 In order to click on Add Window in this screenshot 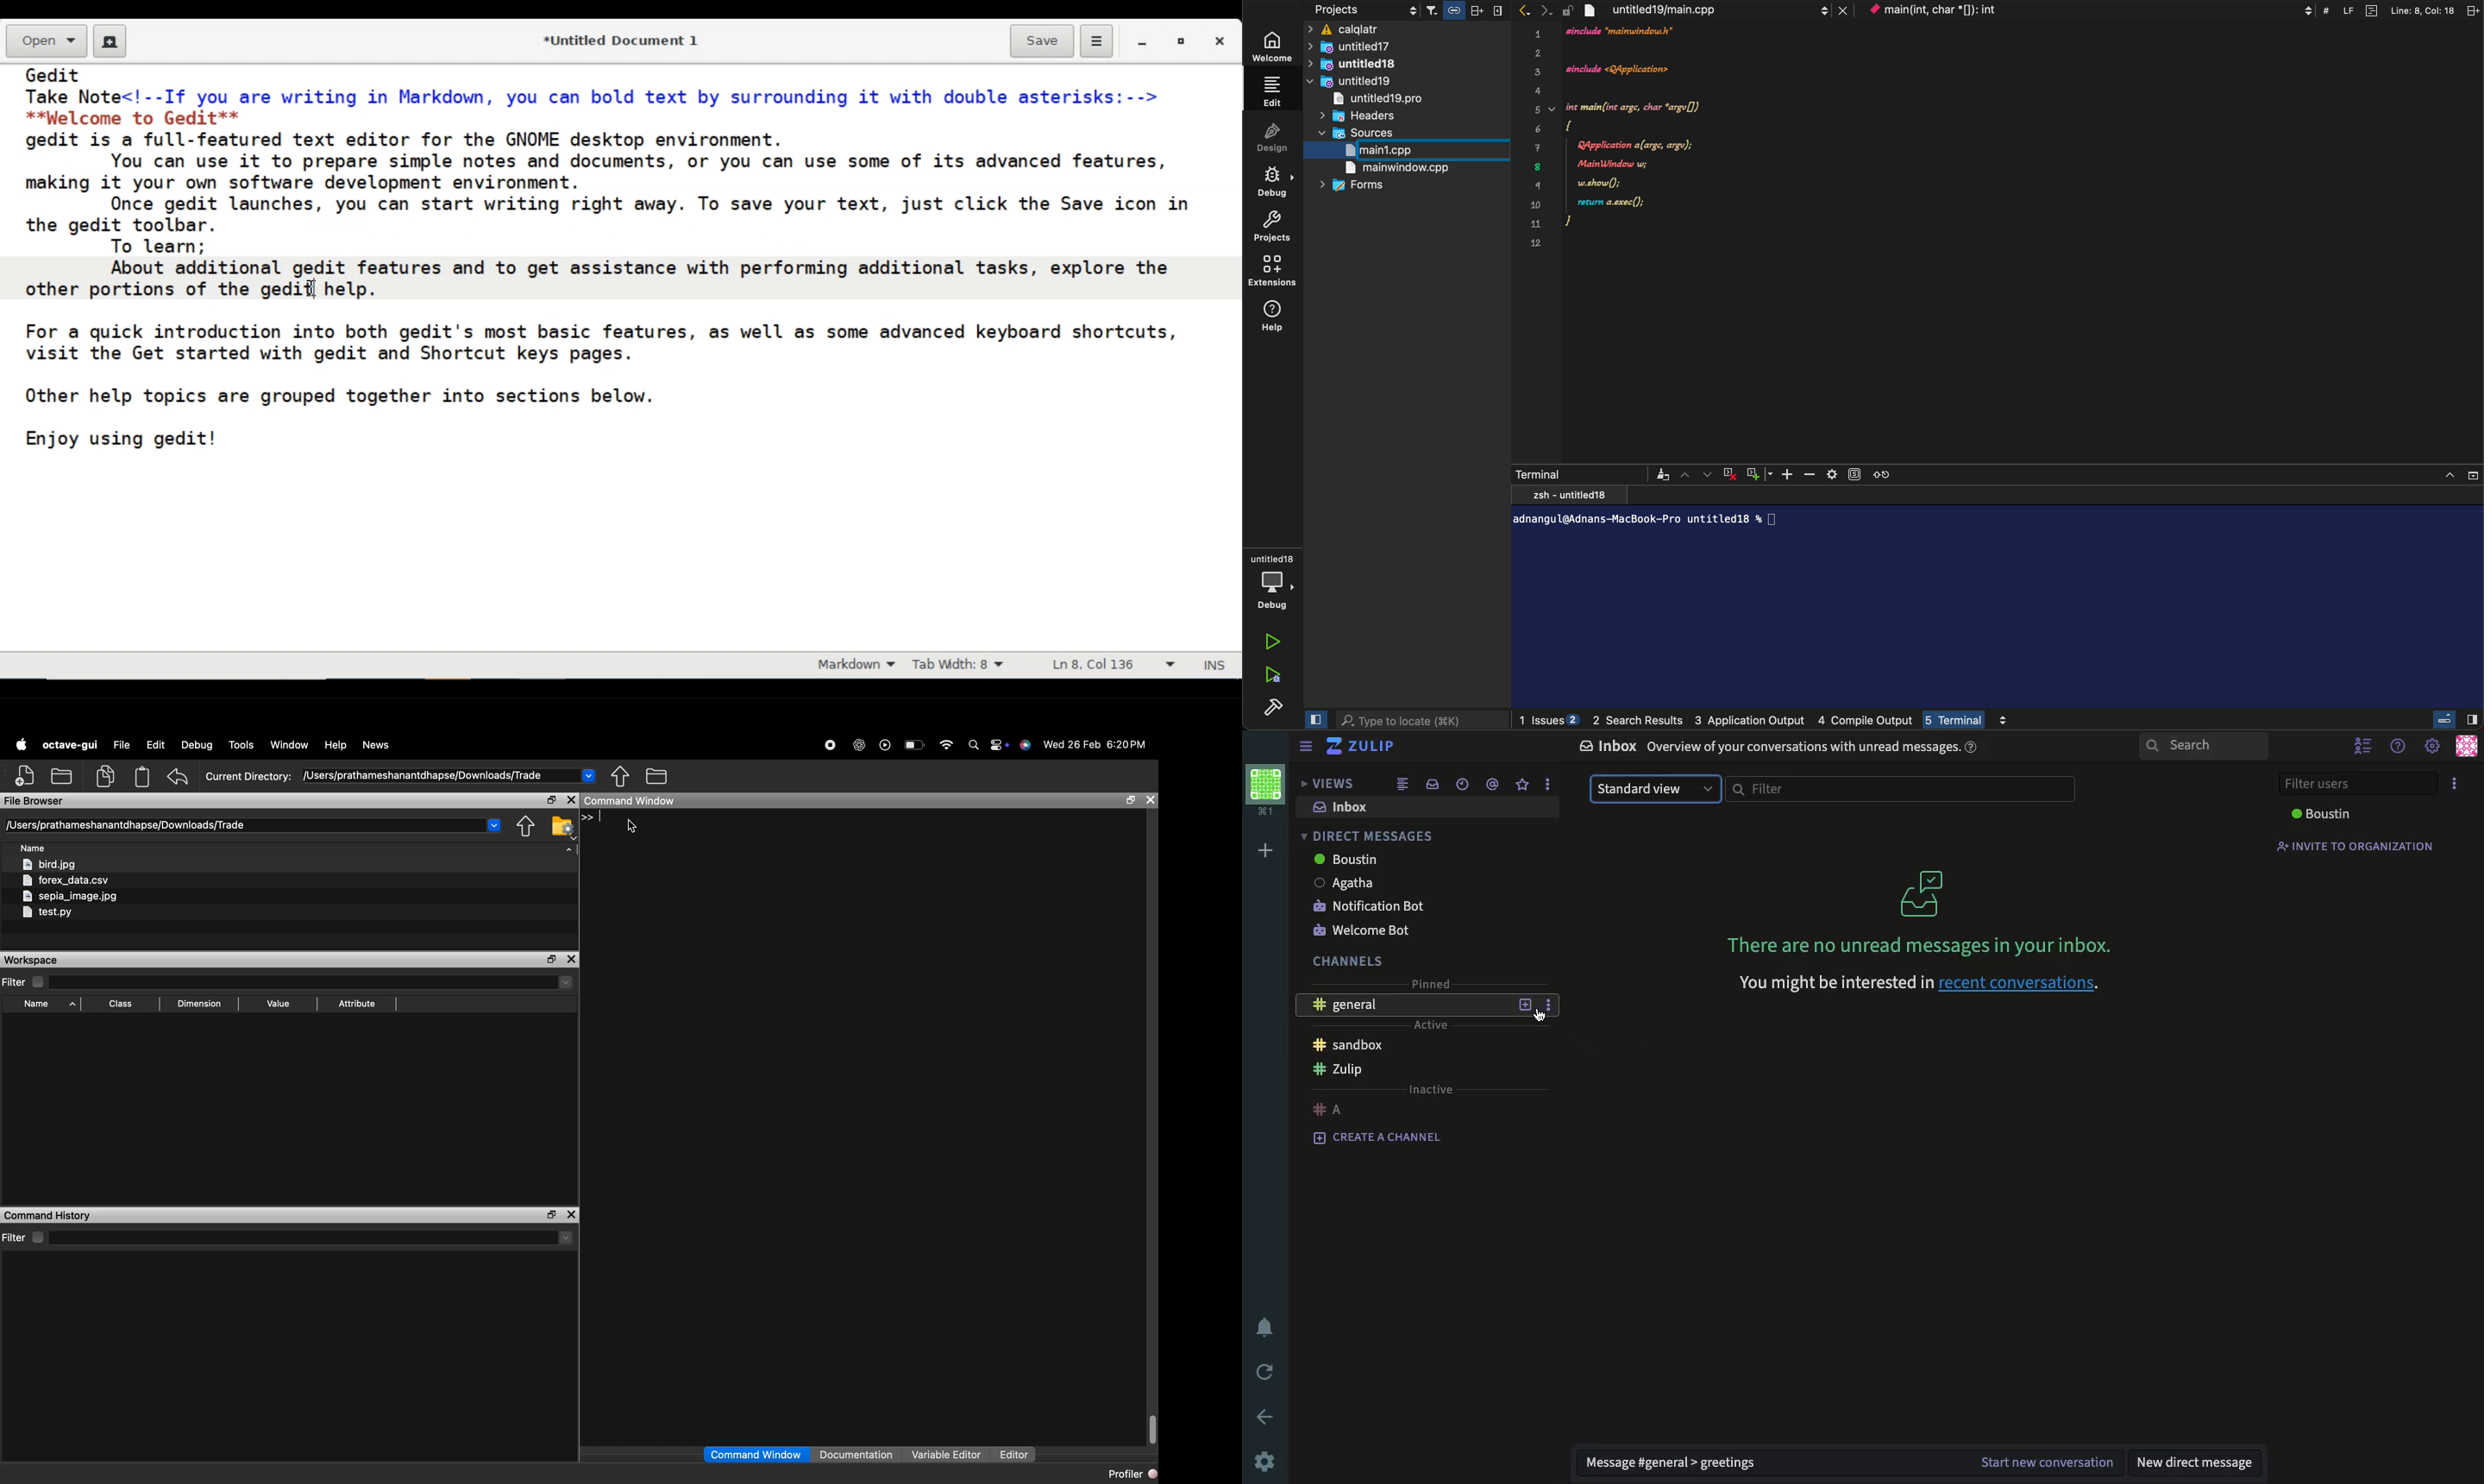, I will do `click(1758, 473)`.